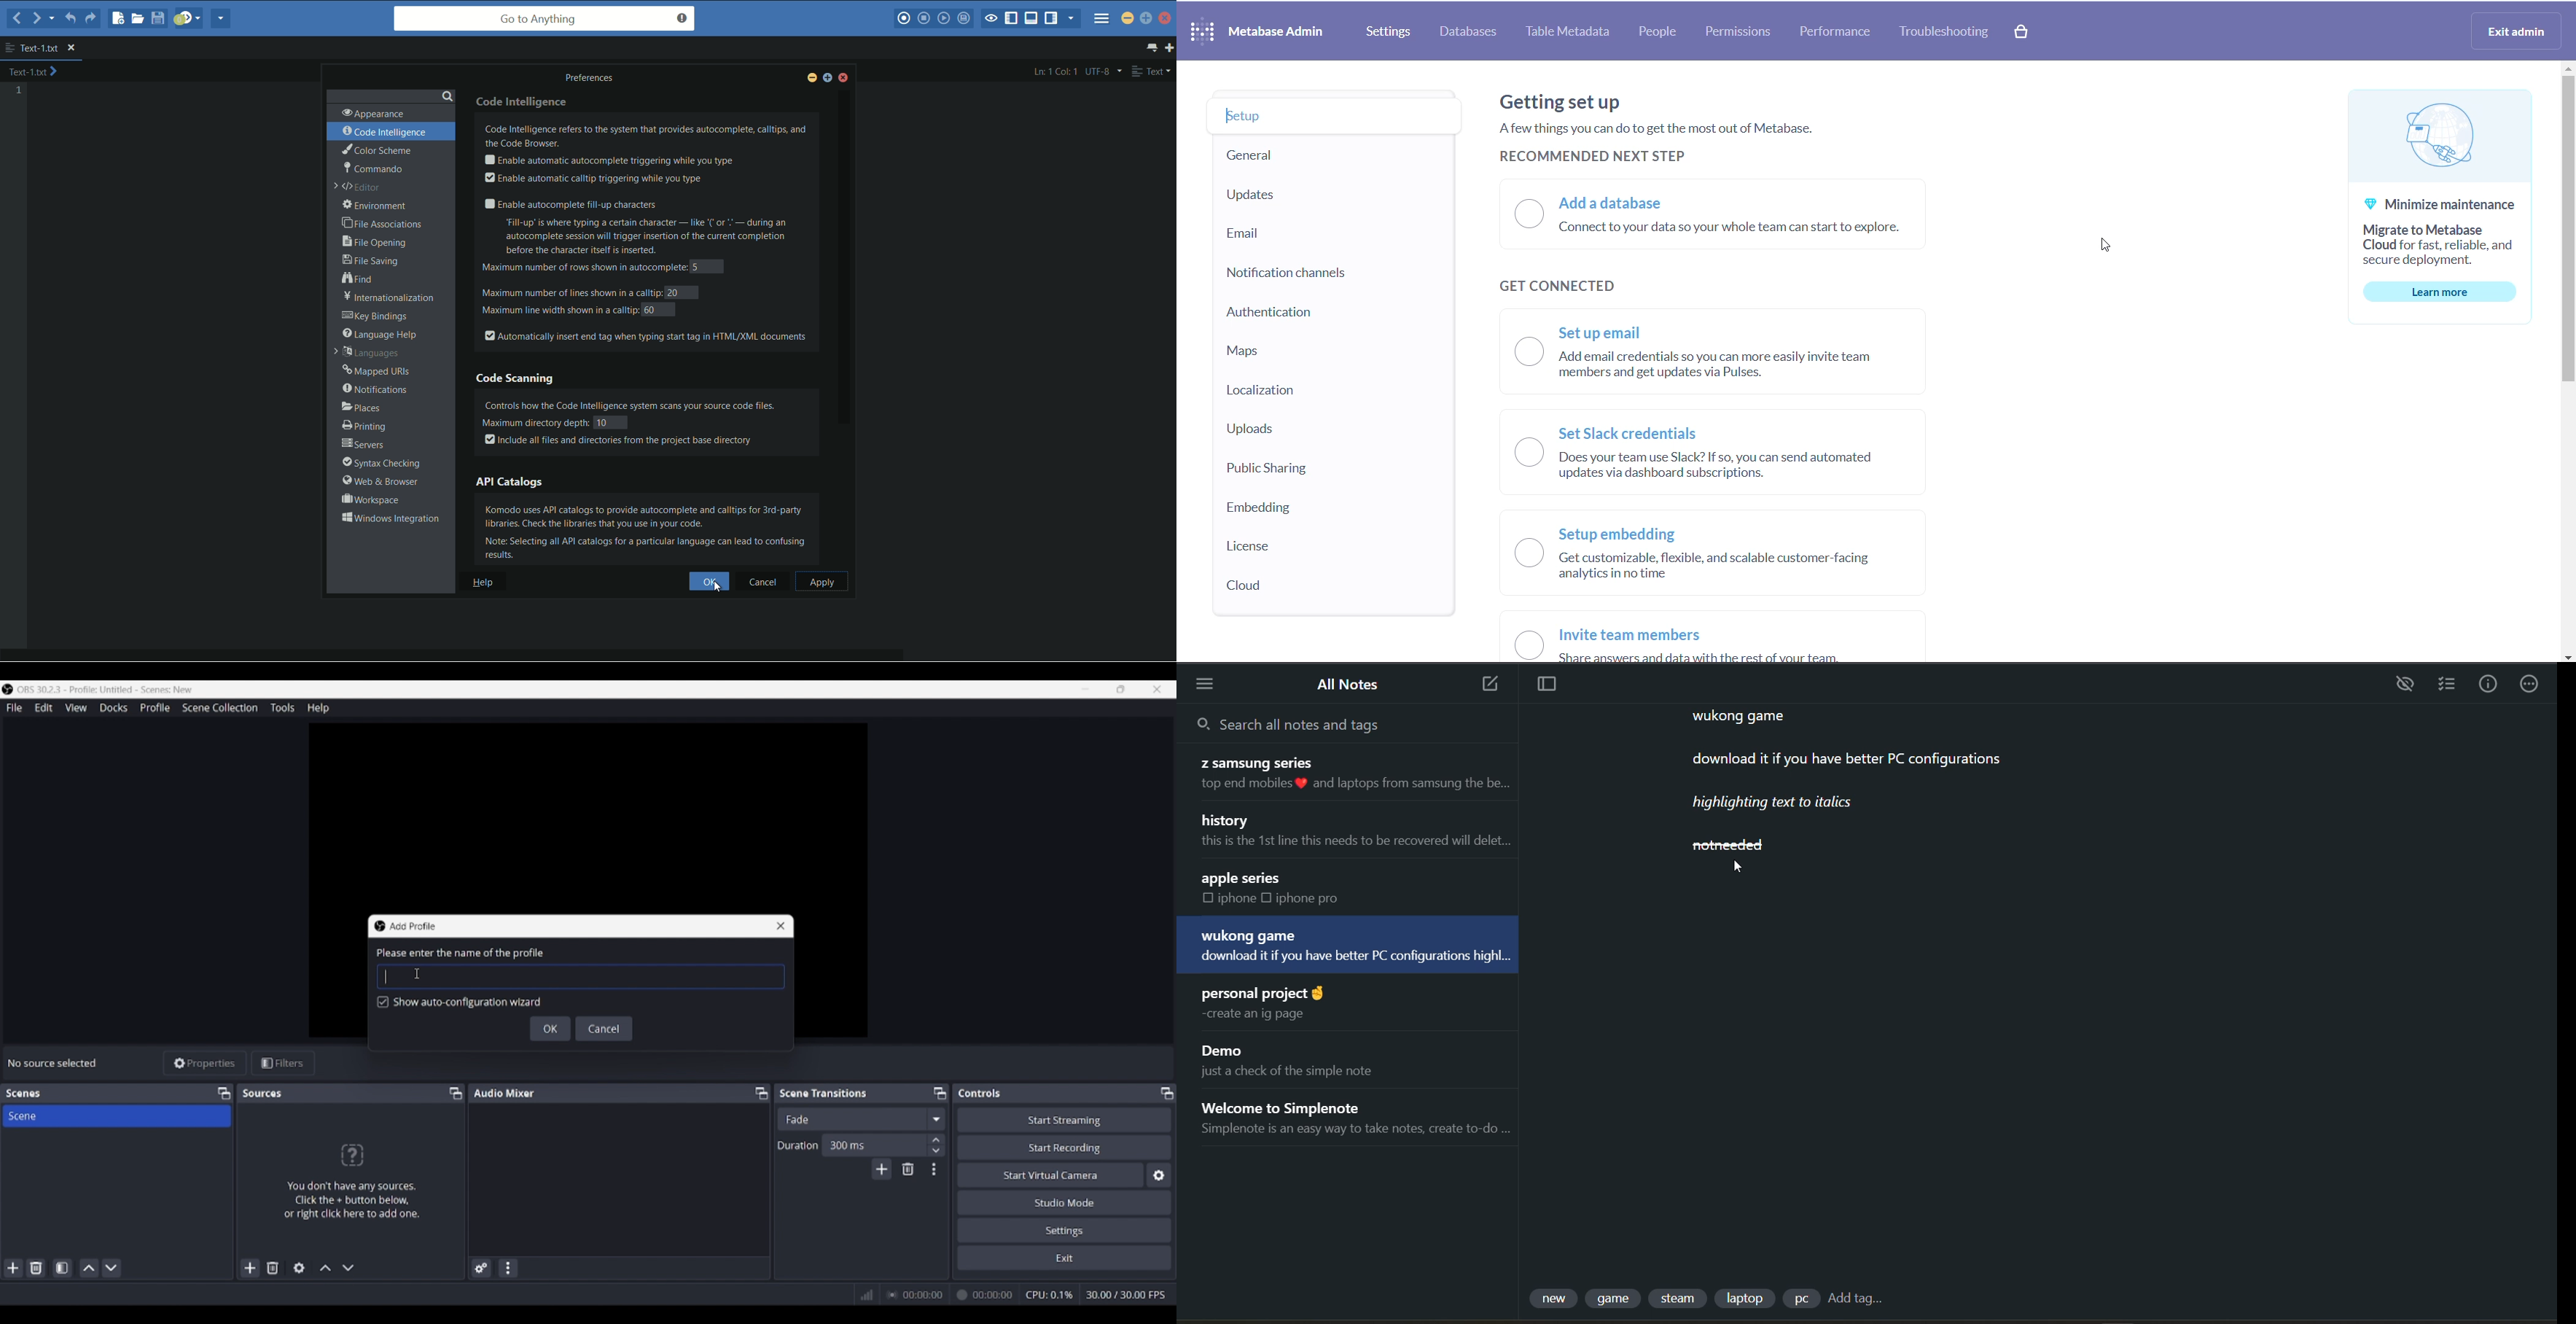  I want to click on Panel logo and text, so click(351, 1181).